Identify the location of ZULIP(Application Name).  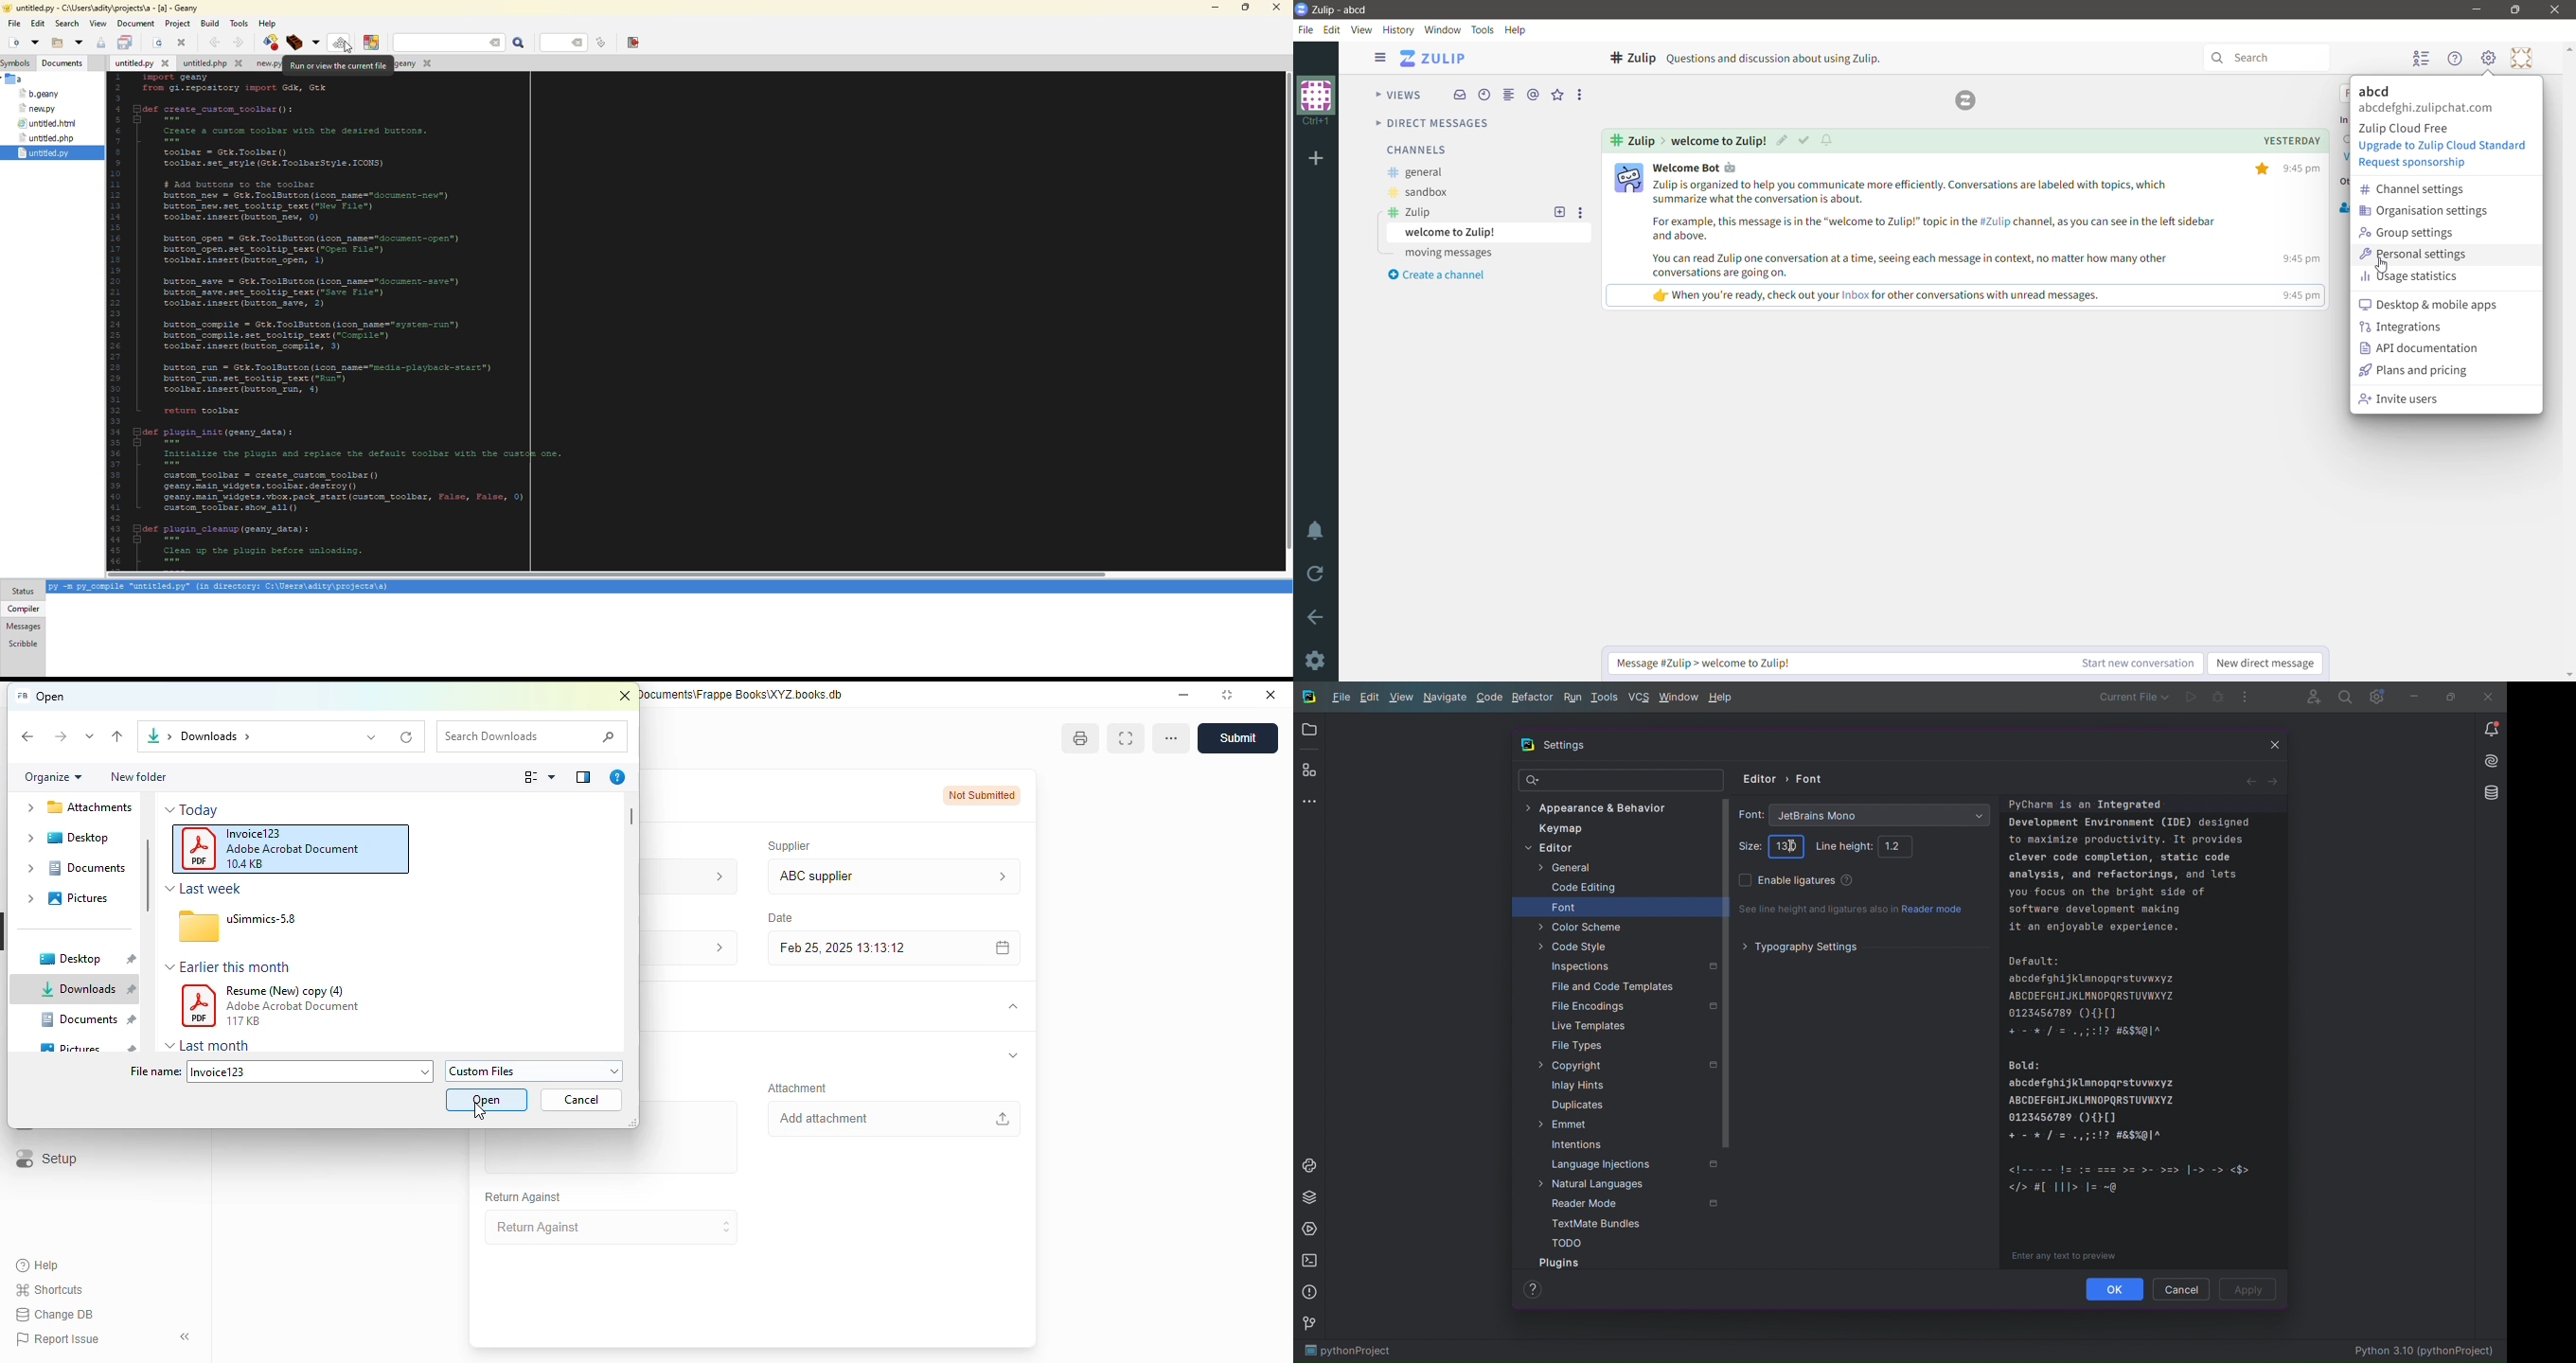
(1437, 59).